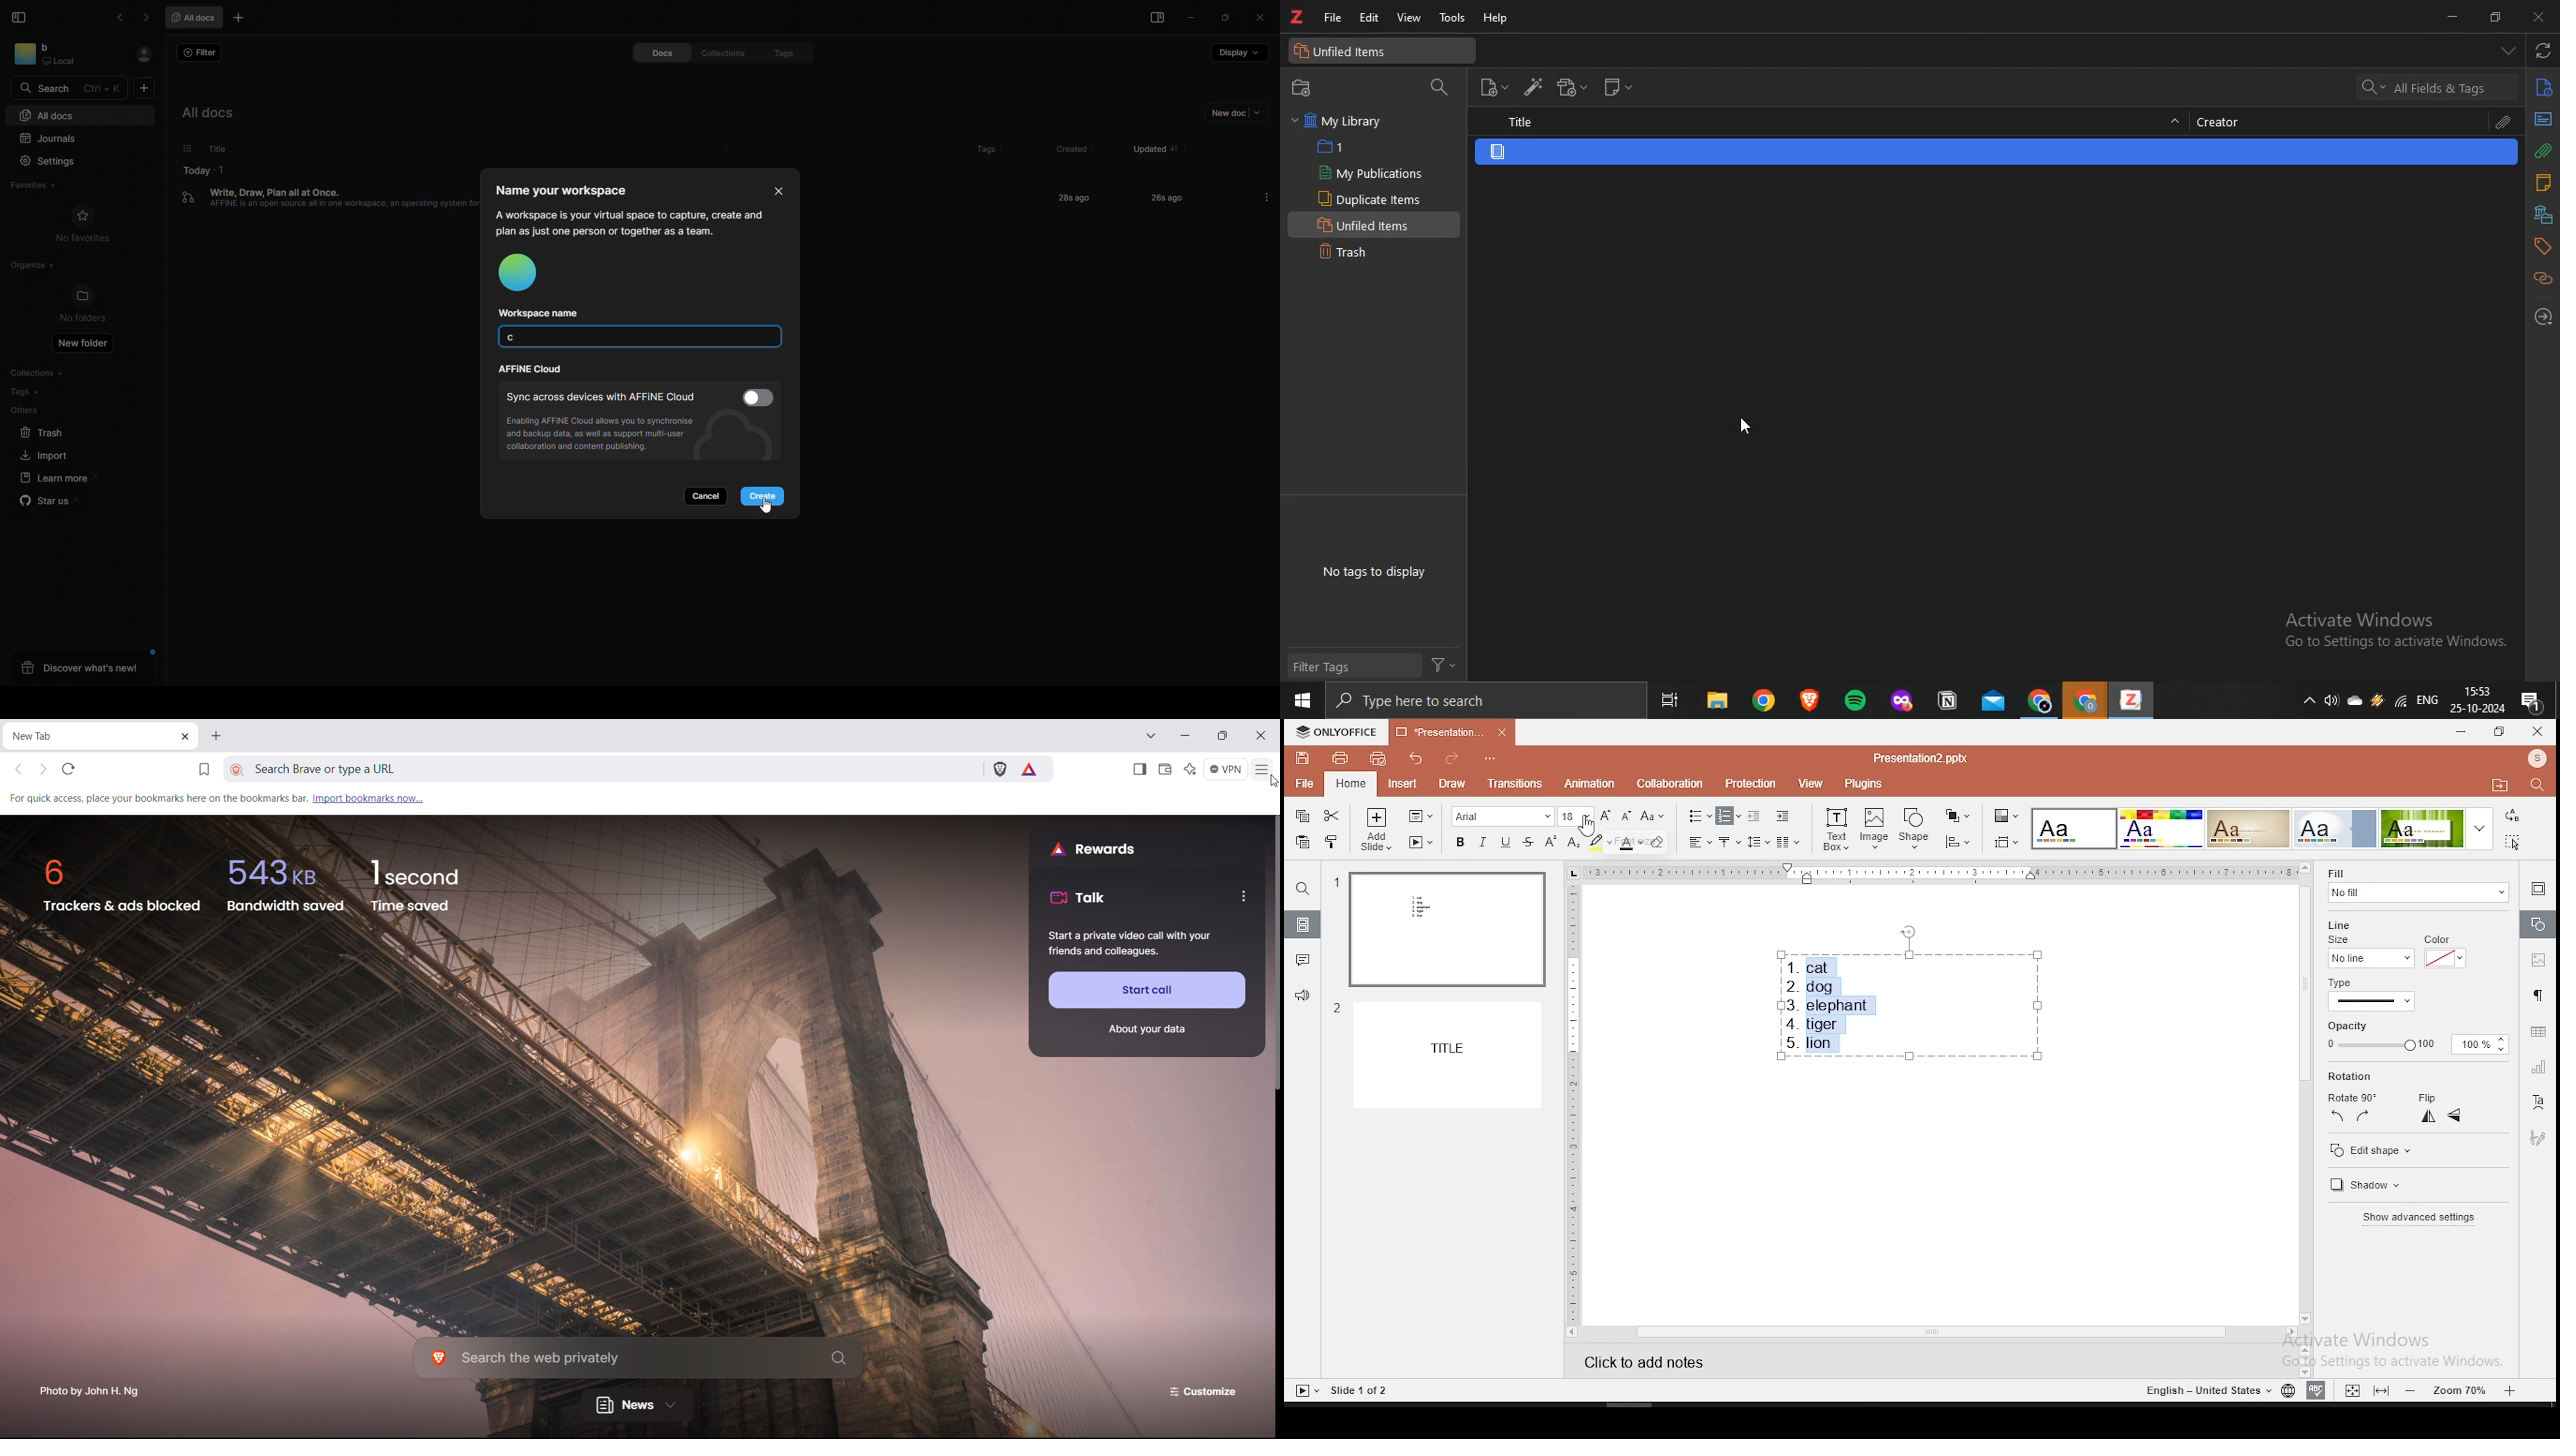 The width and height of the screenshot is (2576, 1456). What do you see at coordinates (82, 669) in the screenshot?
I see `Discover what's new!` at bounding box center [82, 669].